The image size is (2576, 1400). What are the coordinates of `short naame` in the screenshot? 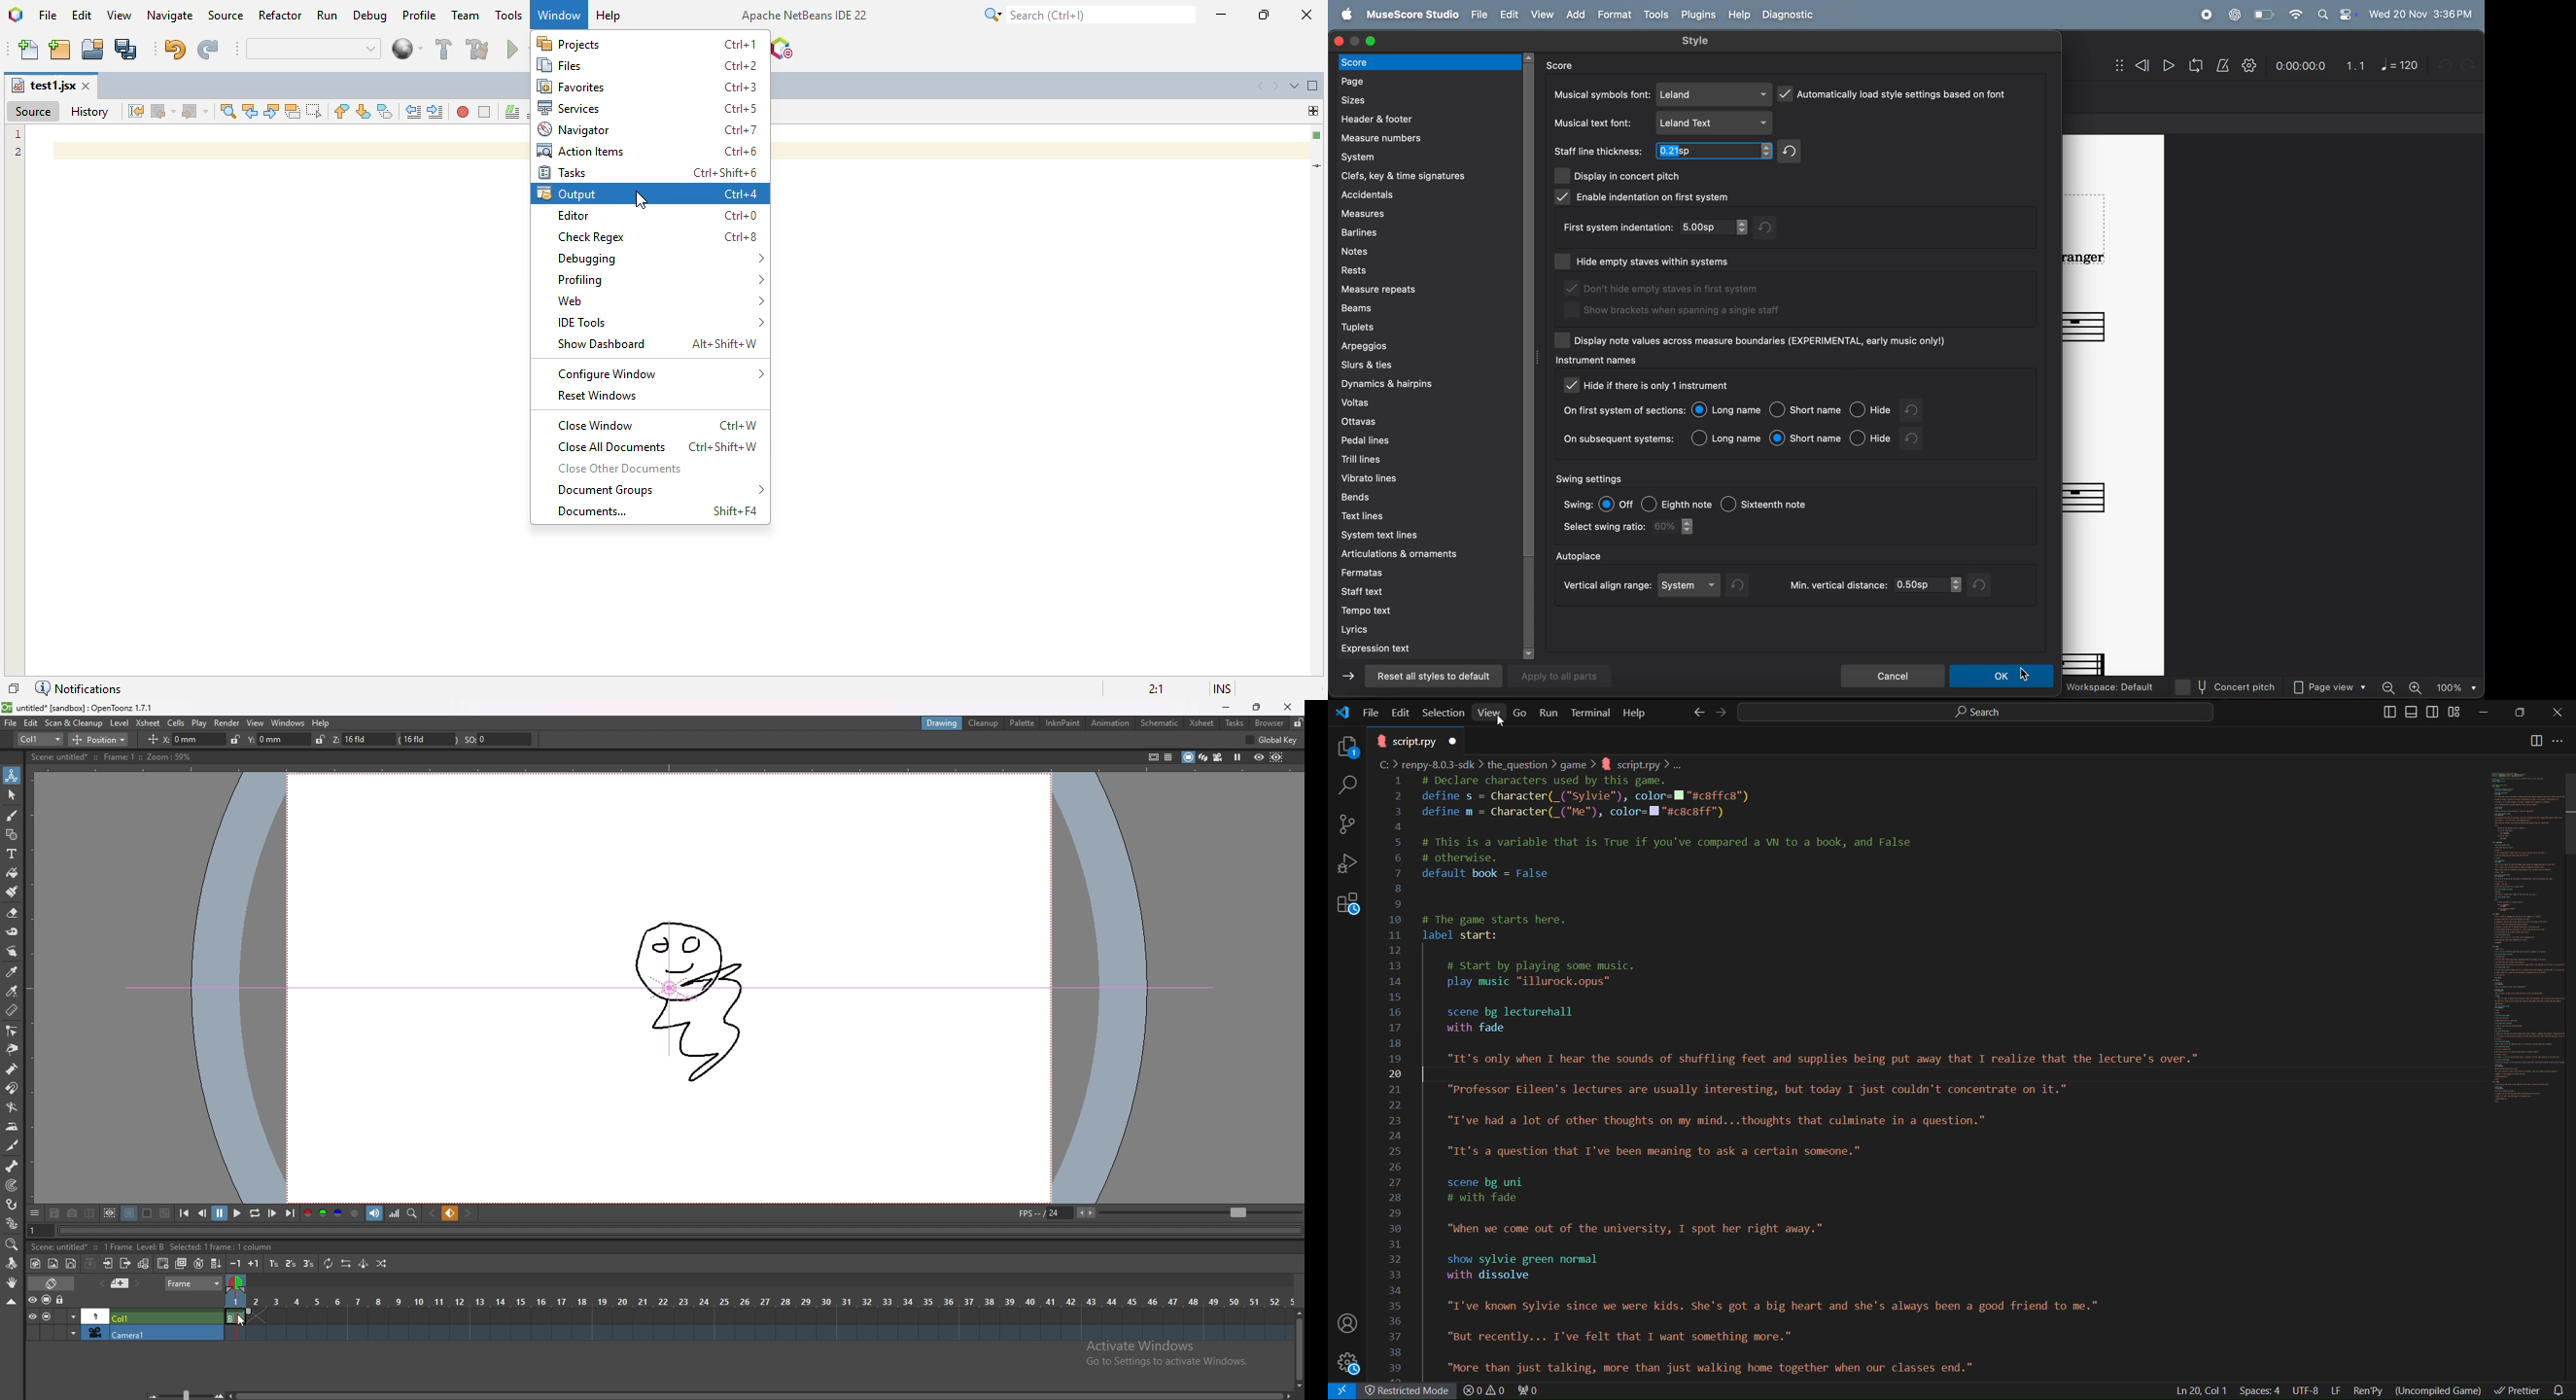 It's located at (1807, 411).